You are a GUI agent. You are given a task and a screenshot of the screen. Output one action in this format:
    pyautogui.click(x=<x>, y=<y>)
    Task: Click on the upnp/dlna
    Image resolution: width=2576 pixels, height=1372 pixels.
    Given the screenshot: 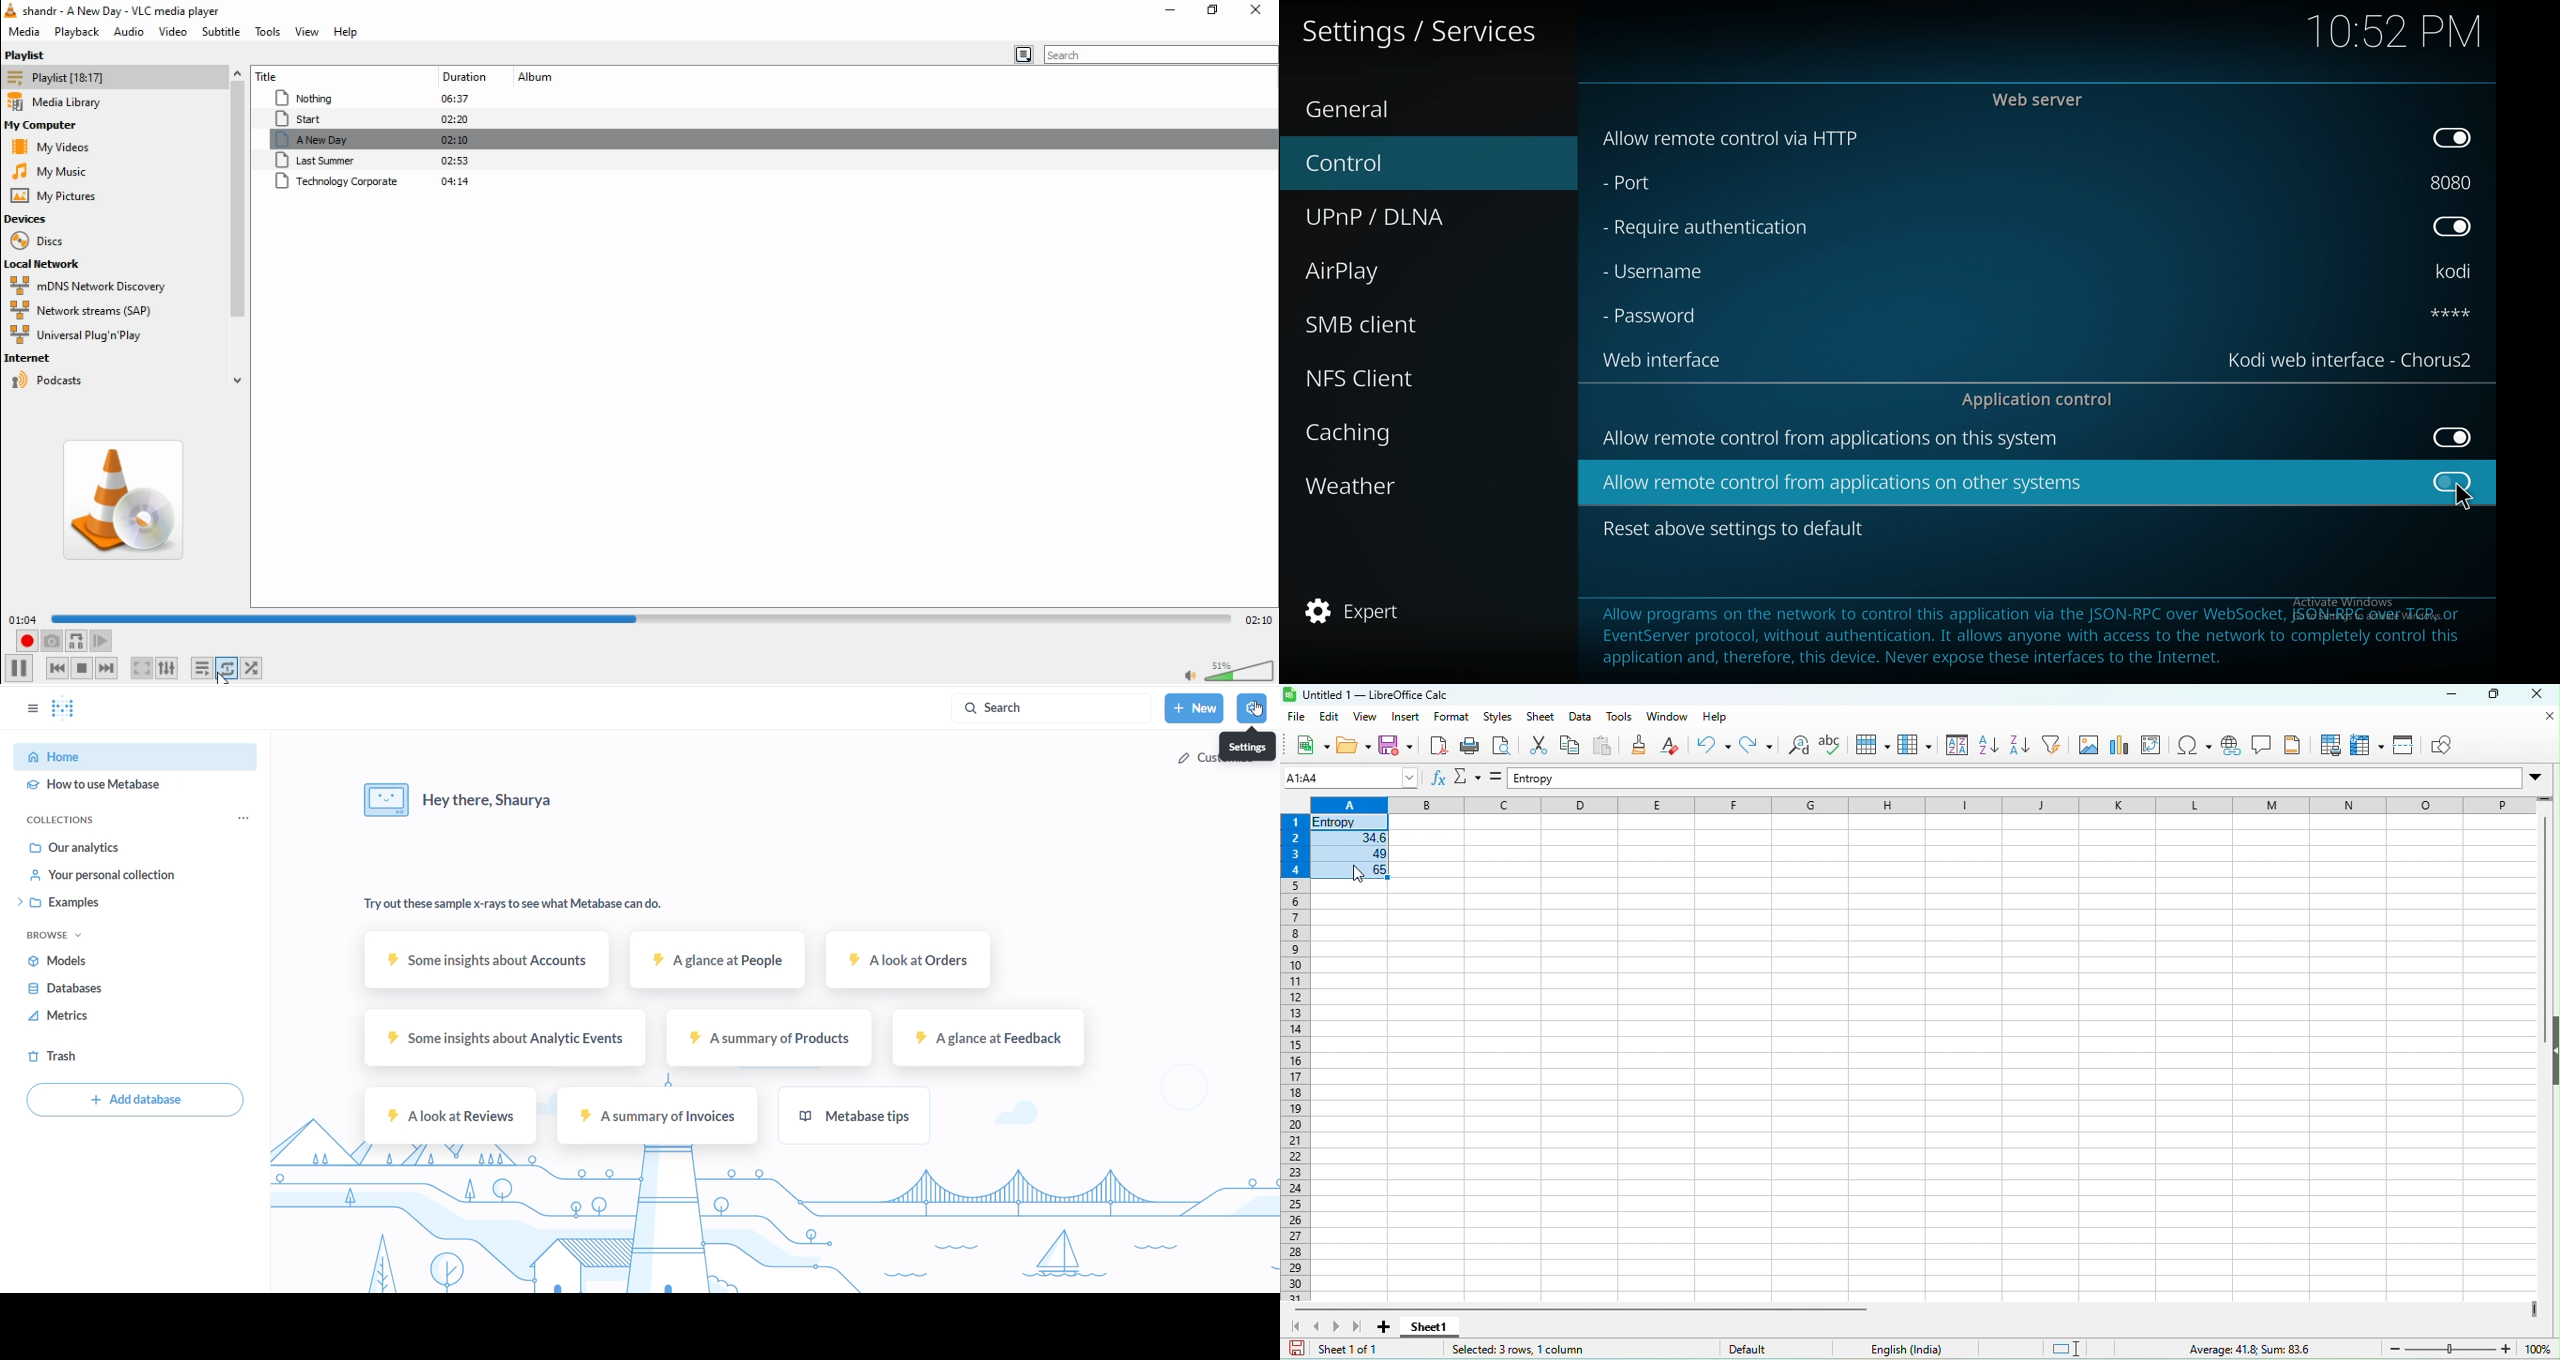 What is the action you would take?
    pyautogui.click(x=1416, y=217)
    